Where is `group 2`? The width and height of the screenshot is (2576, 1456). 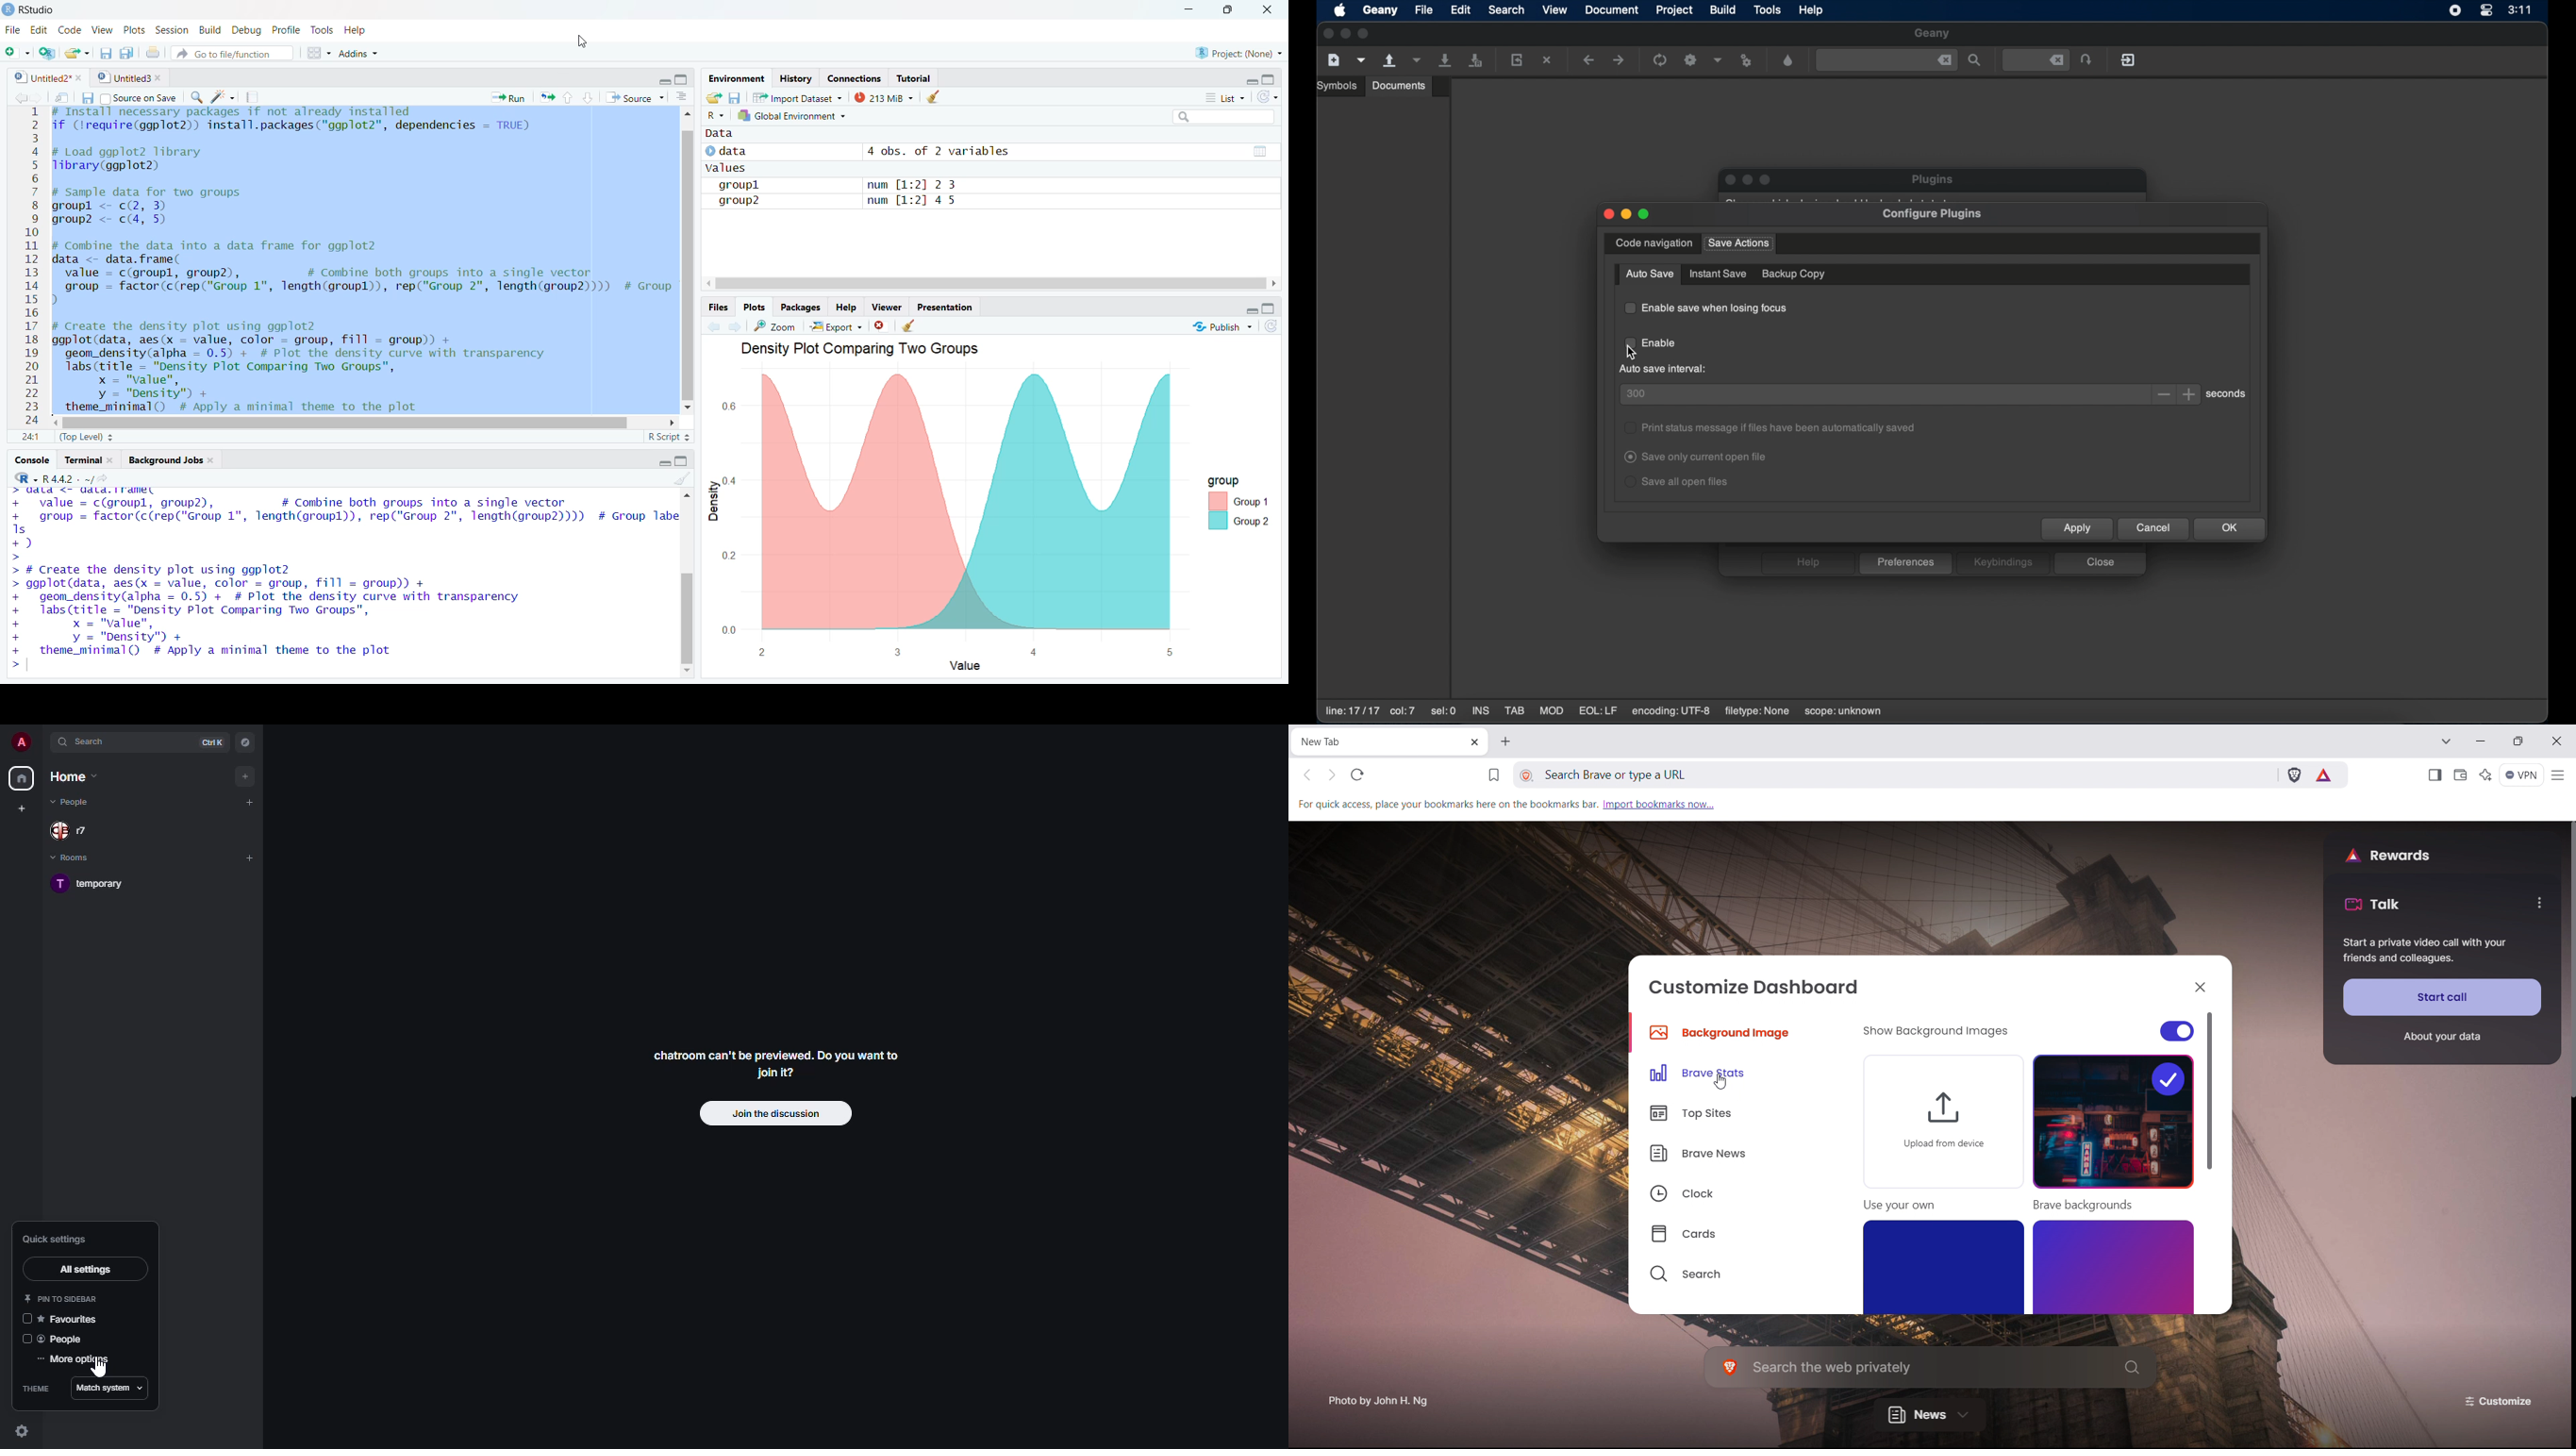 group 2 is located at coordinates (746, 201).